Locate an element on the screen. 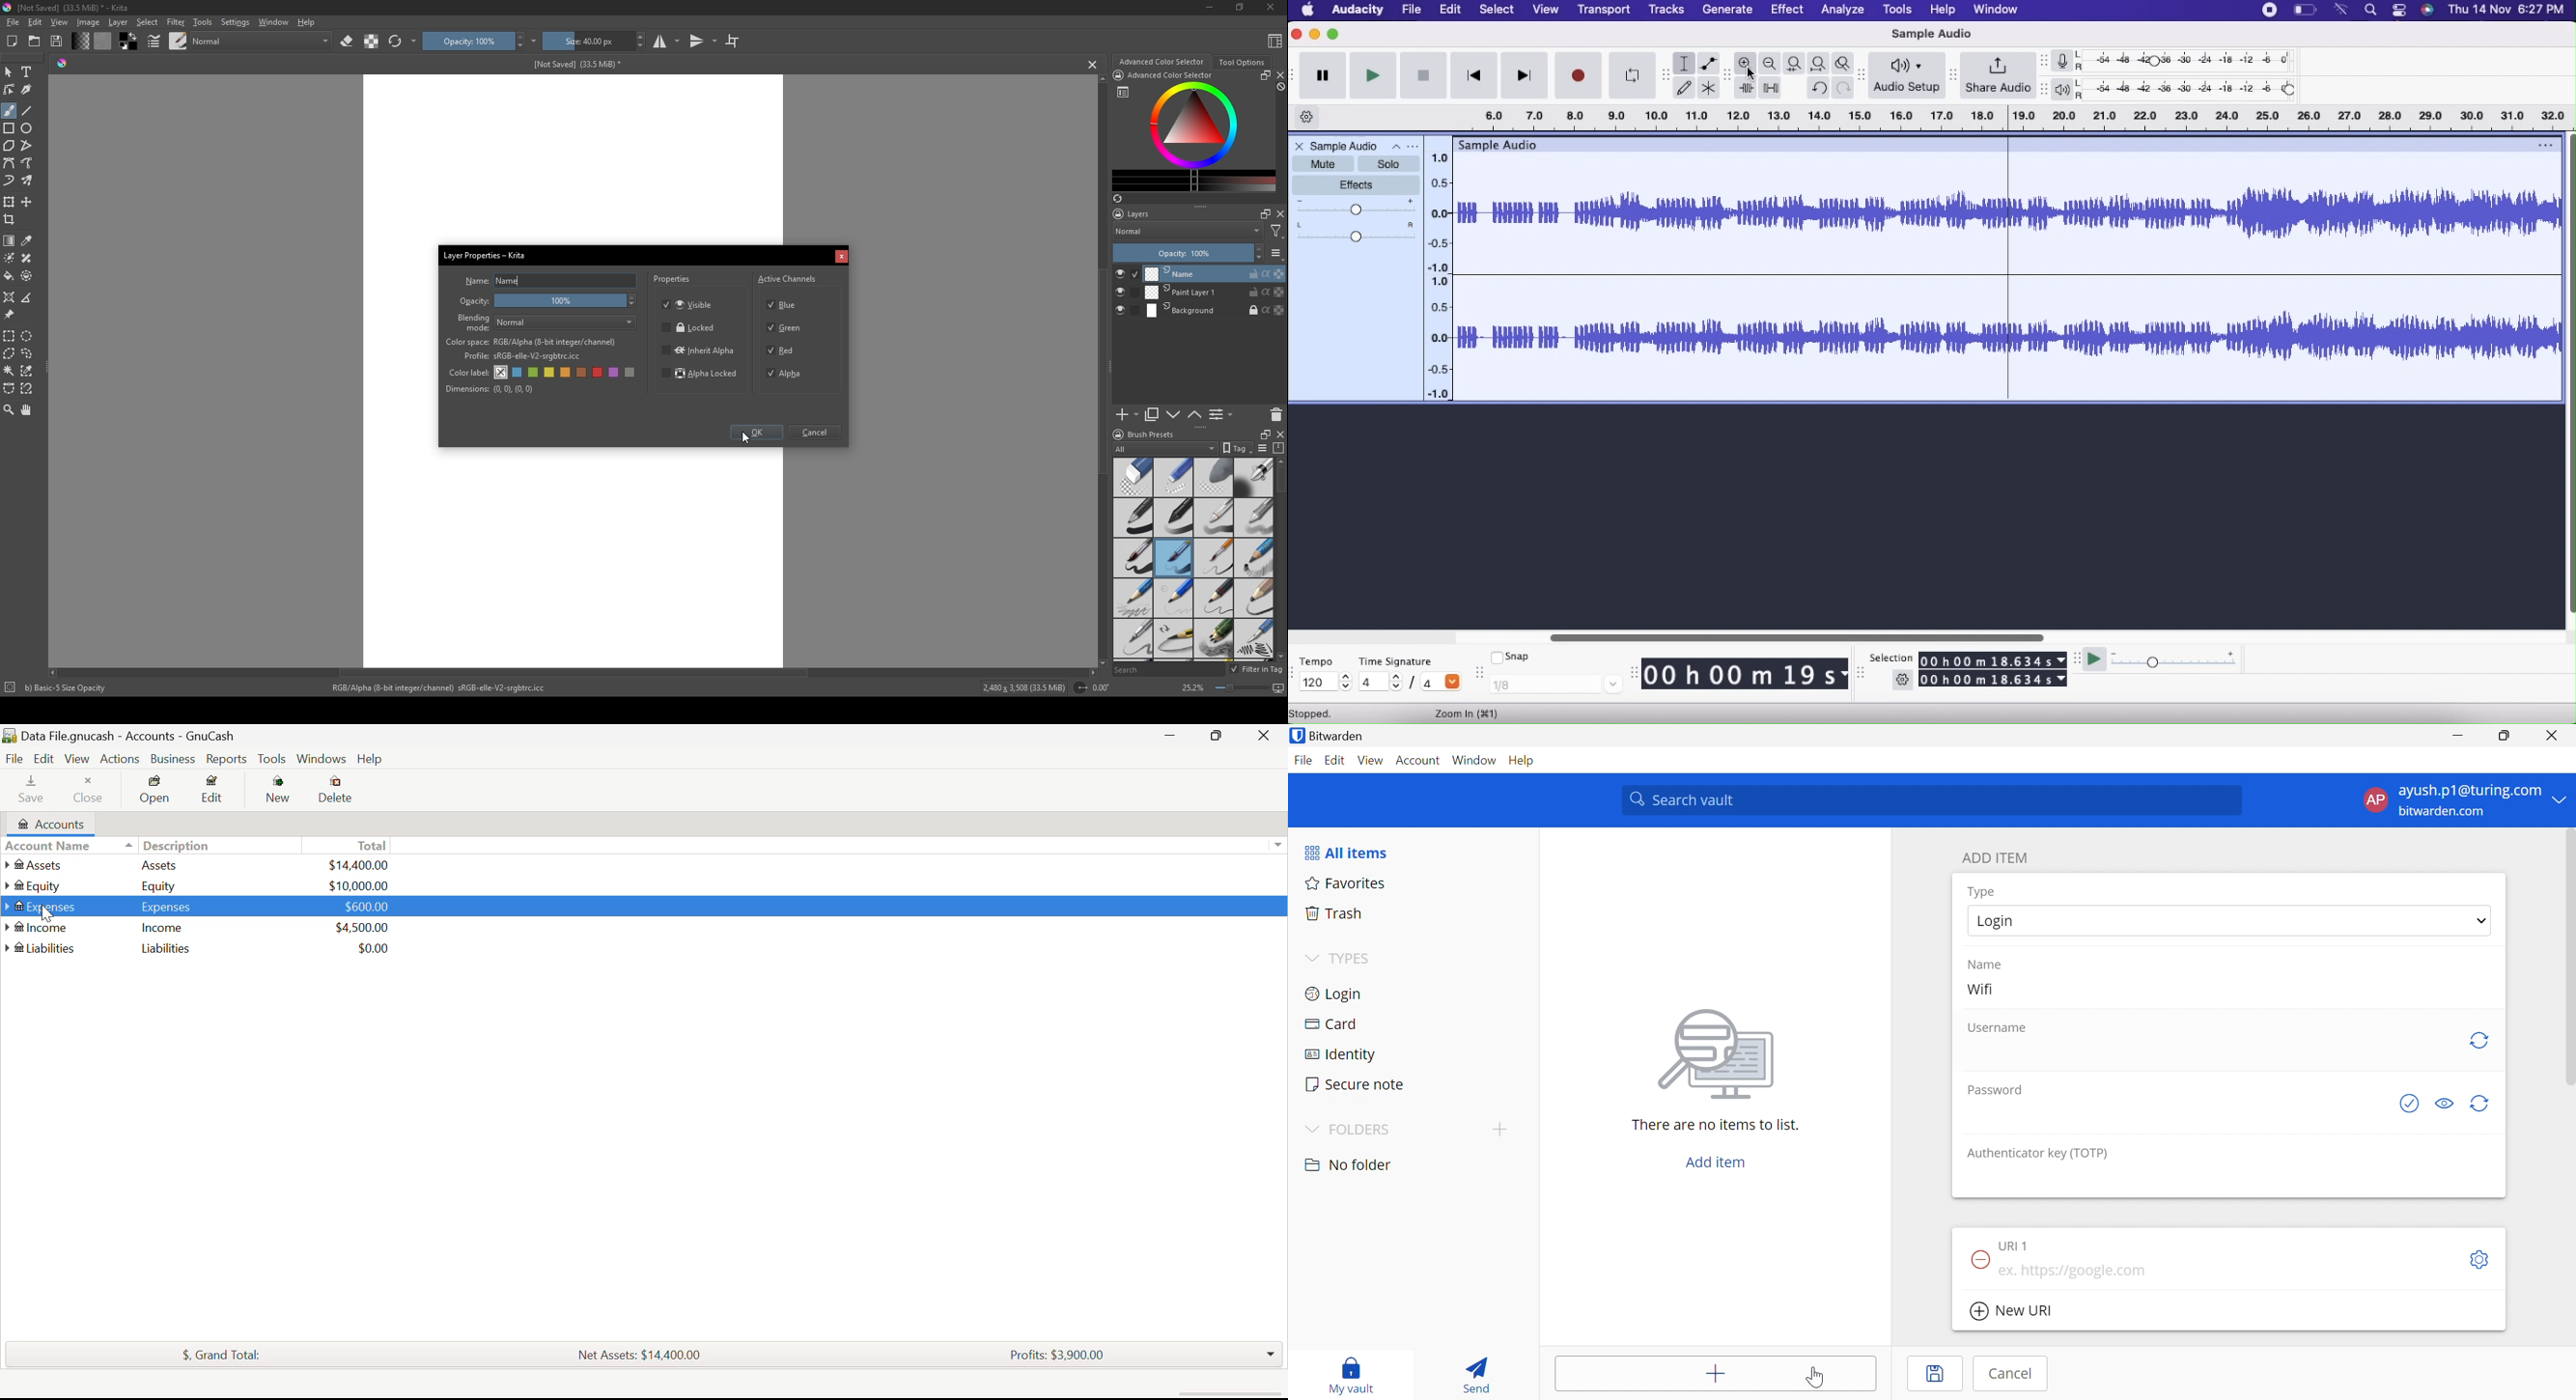  nO FOLDER is located at coordinates (1348, 1165).